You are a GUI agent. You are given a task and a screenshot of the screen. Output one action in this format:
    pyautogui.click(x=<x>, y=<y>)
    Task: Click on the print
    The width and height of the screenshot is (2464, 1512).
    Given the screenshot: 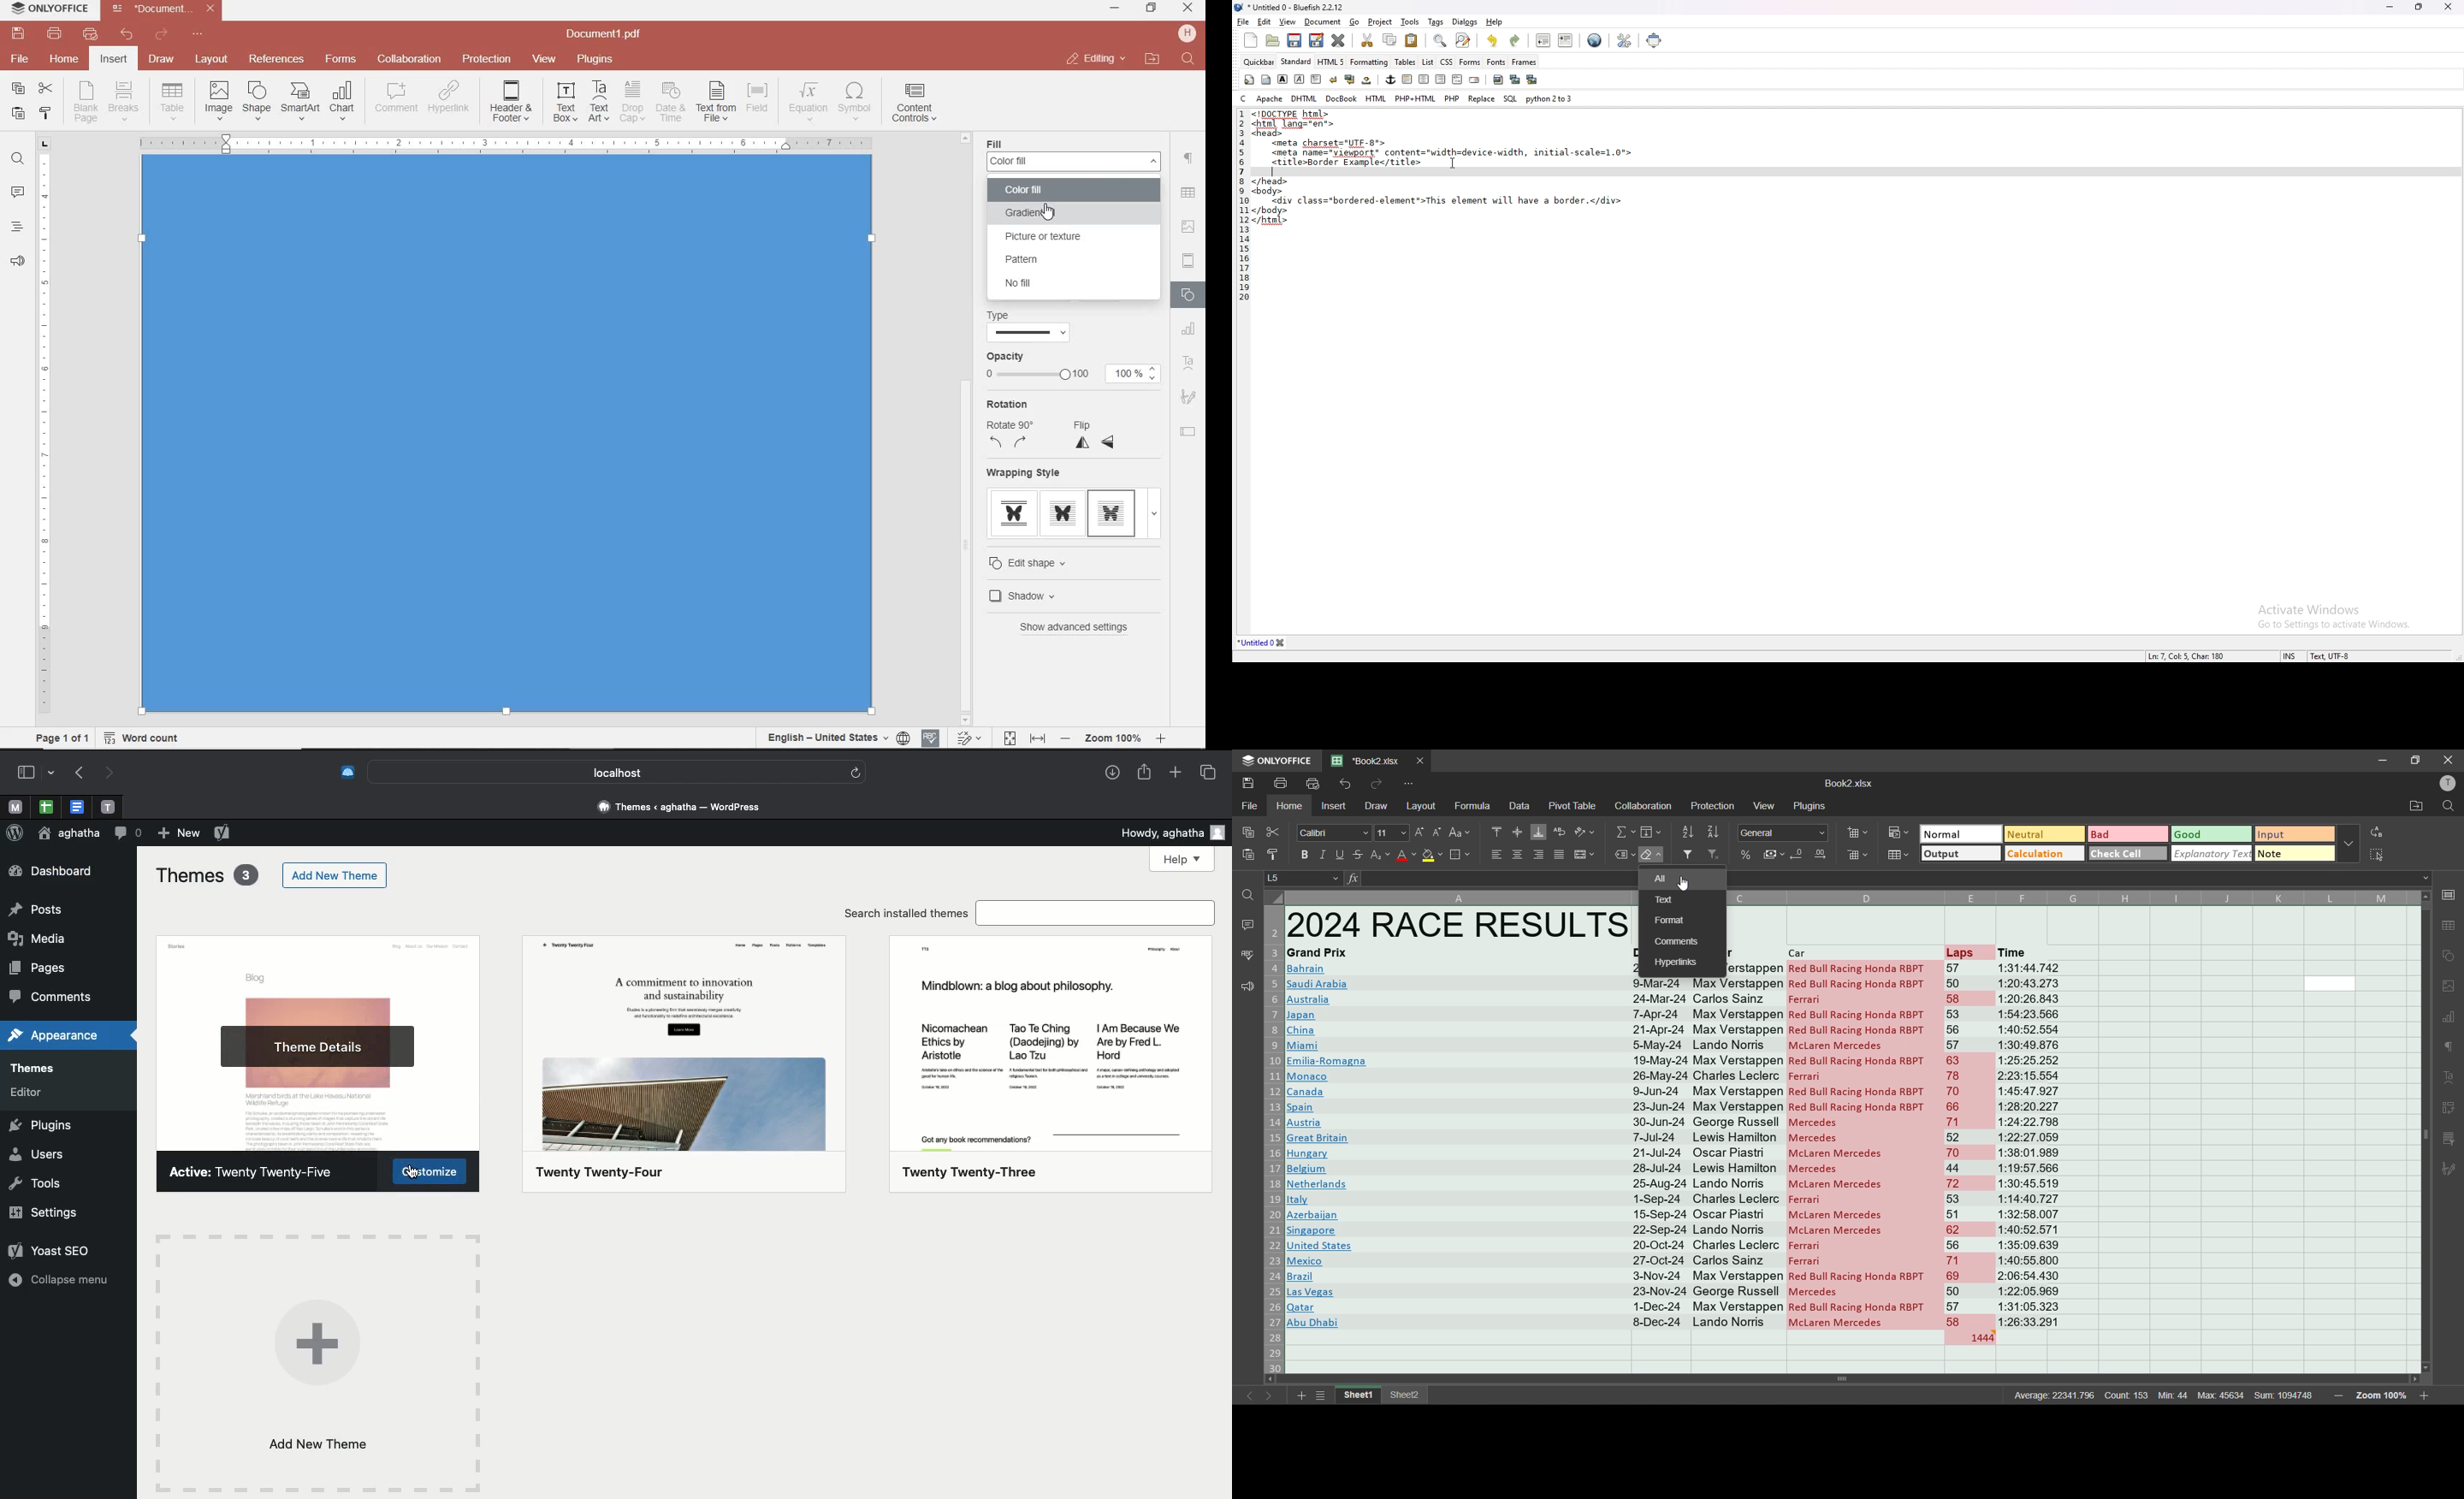 What is the action you would take?
    pyautogui.click(x=1279, y=784)
    